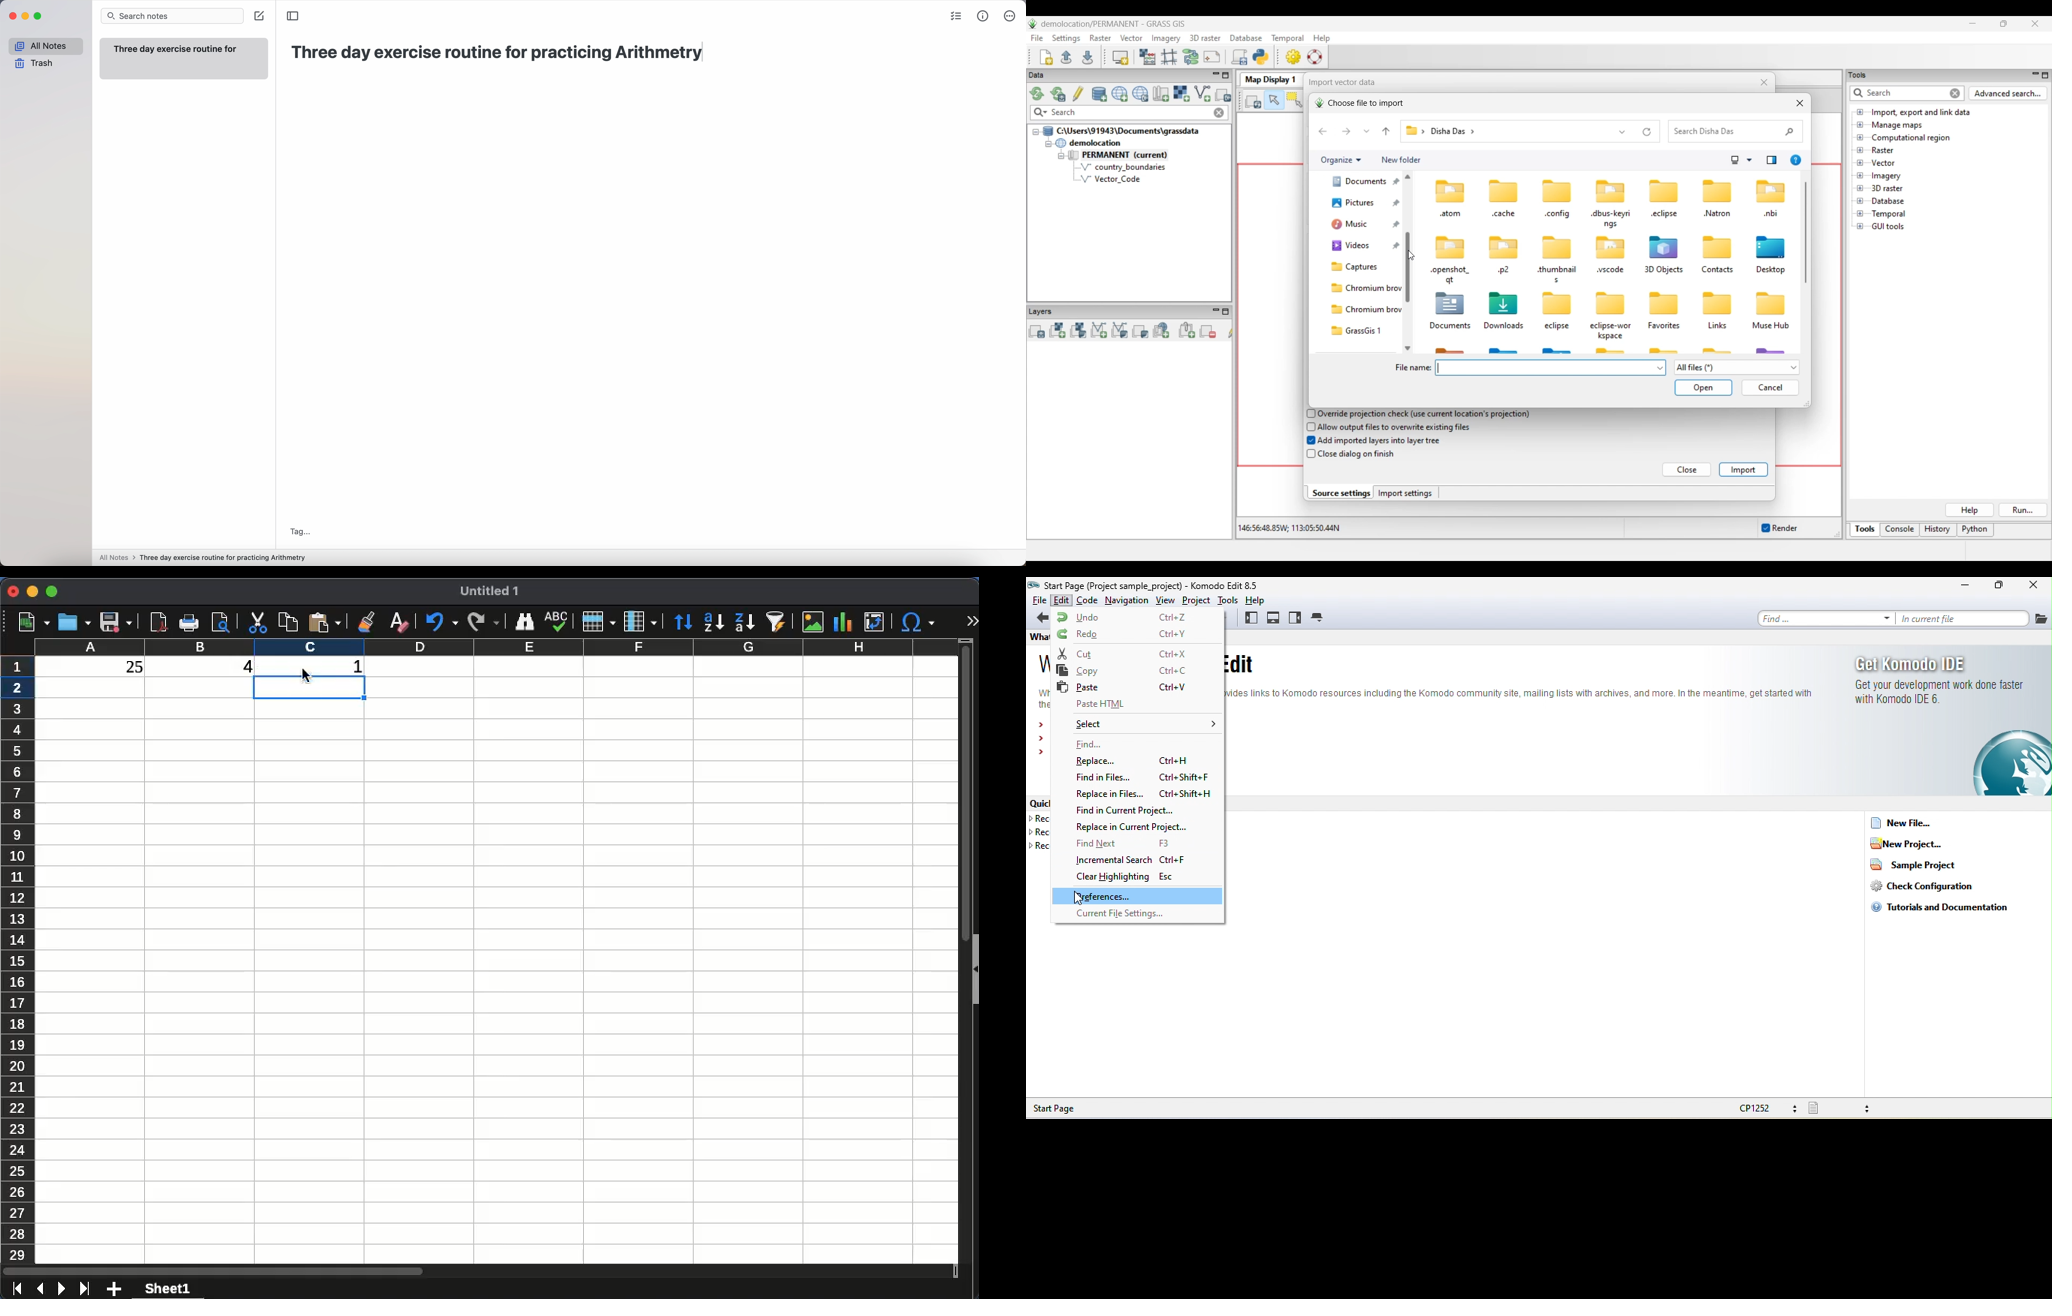 The width and height of the screenshot is (2072, 1316). I want to click on tag, so click(303, 532).